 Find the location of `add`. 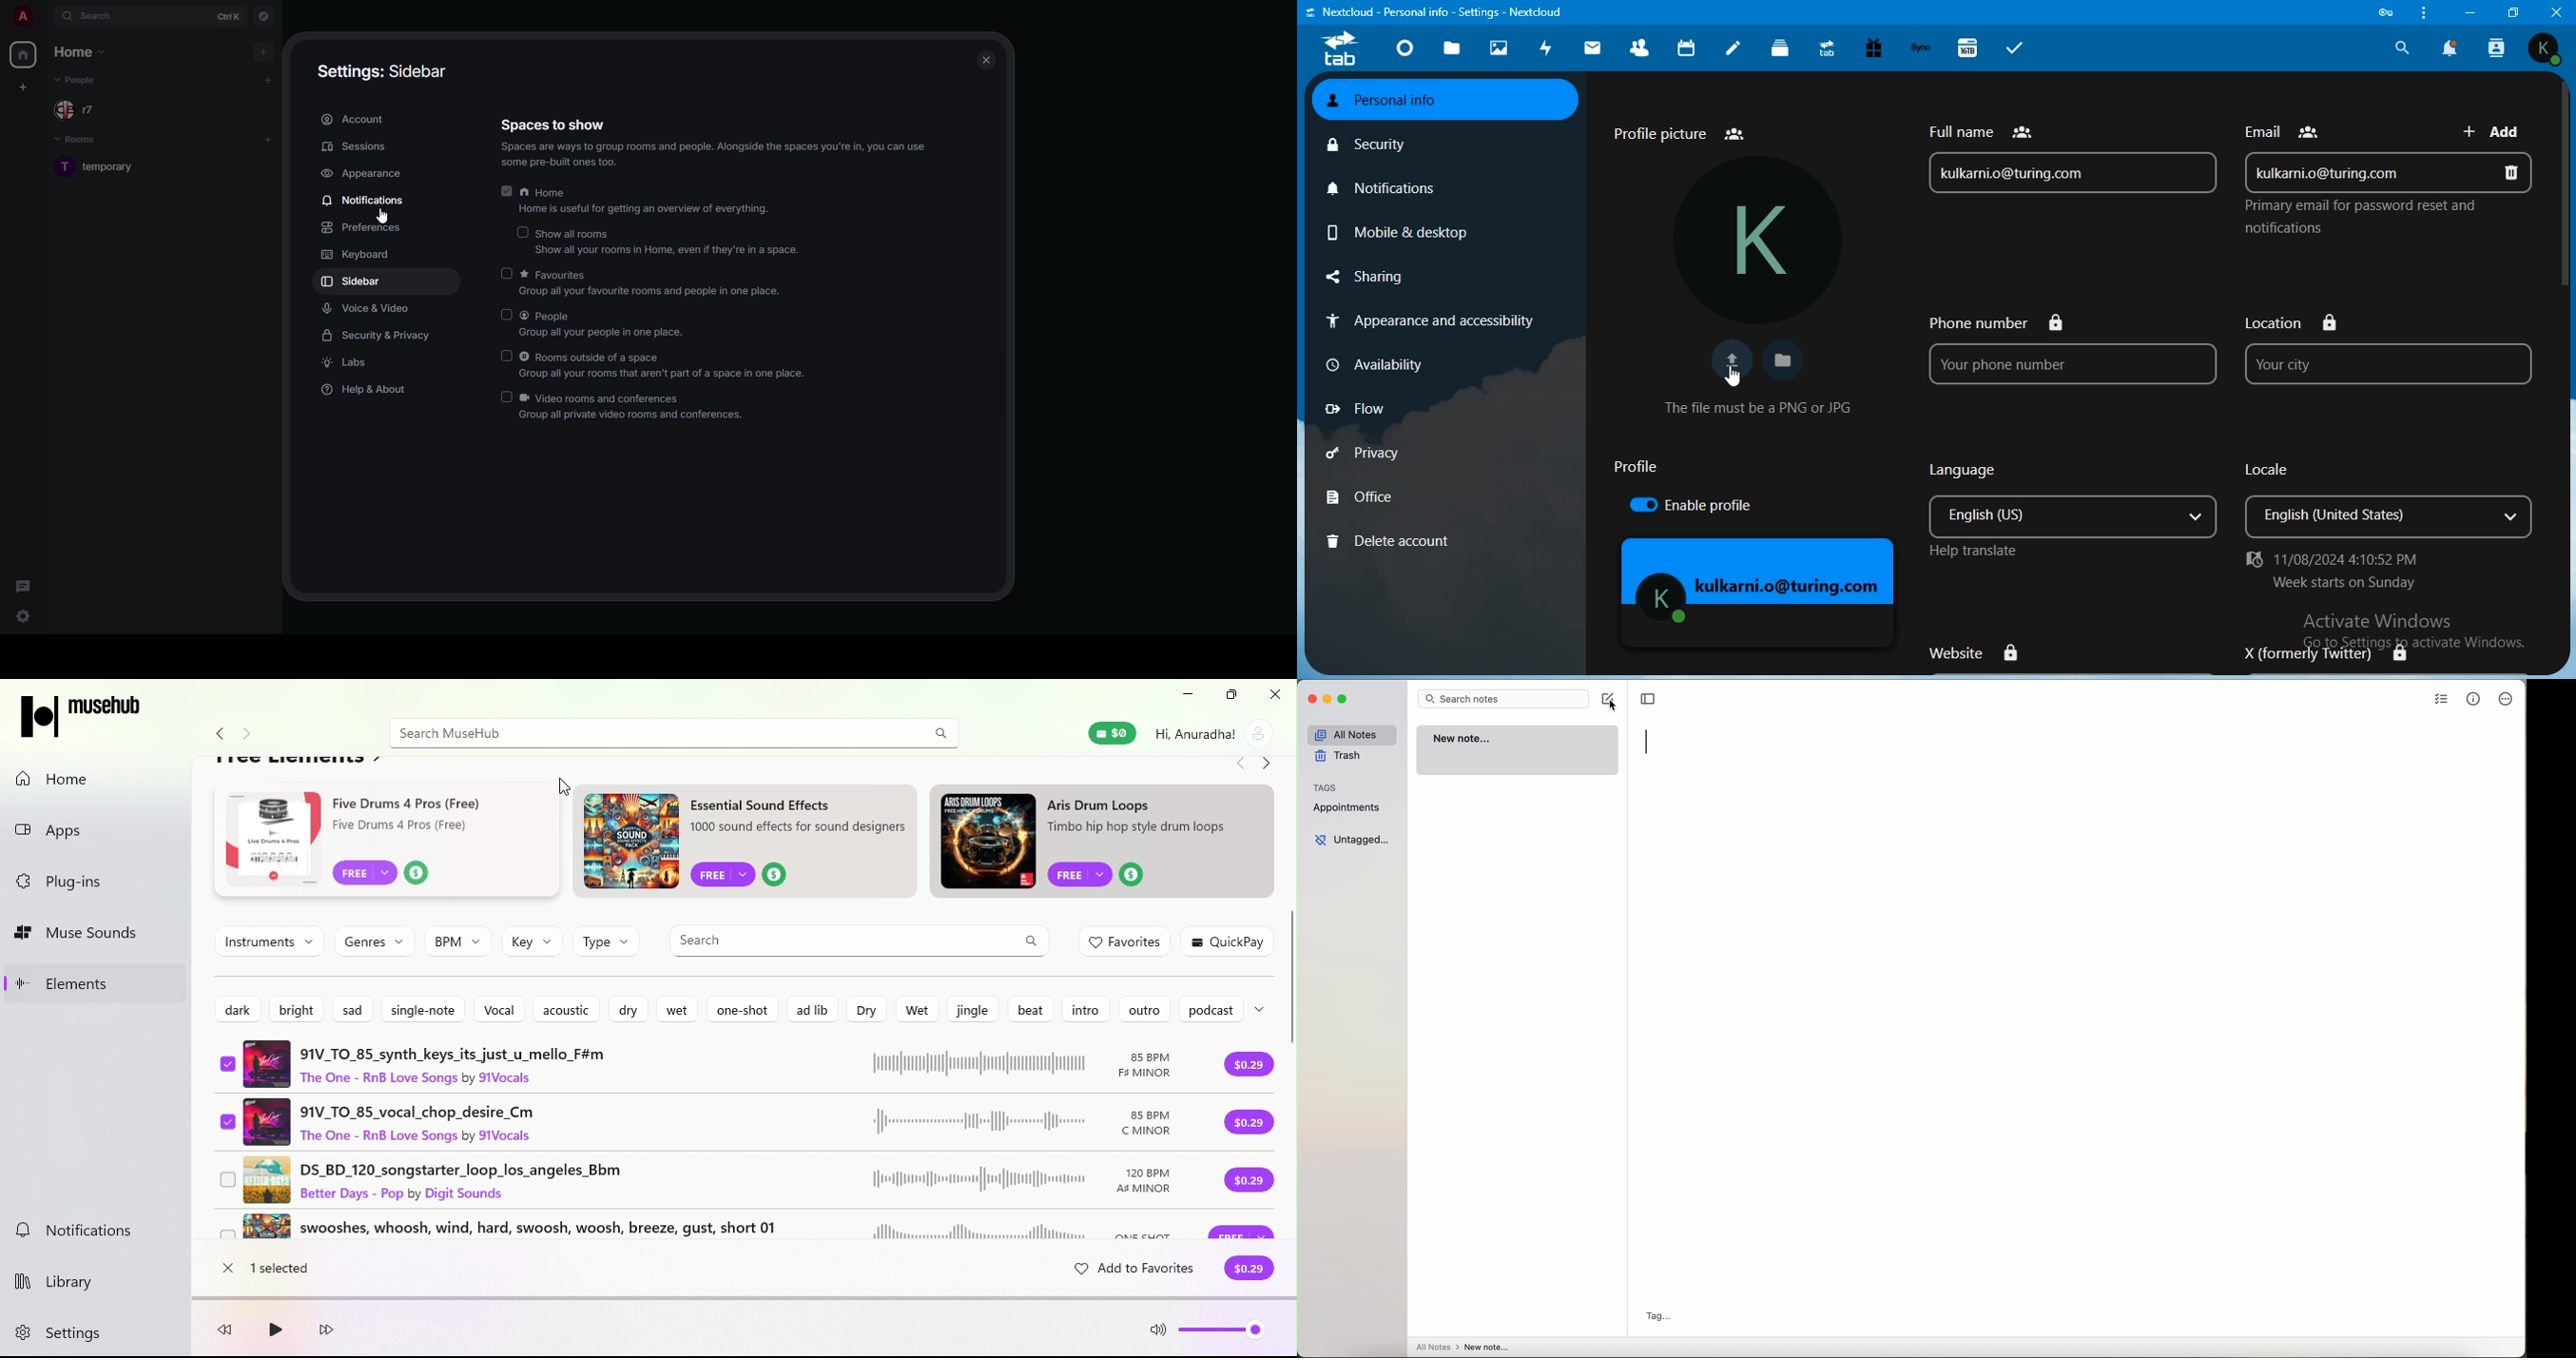

add is located at coordinates (269, 138).